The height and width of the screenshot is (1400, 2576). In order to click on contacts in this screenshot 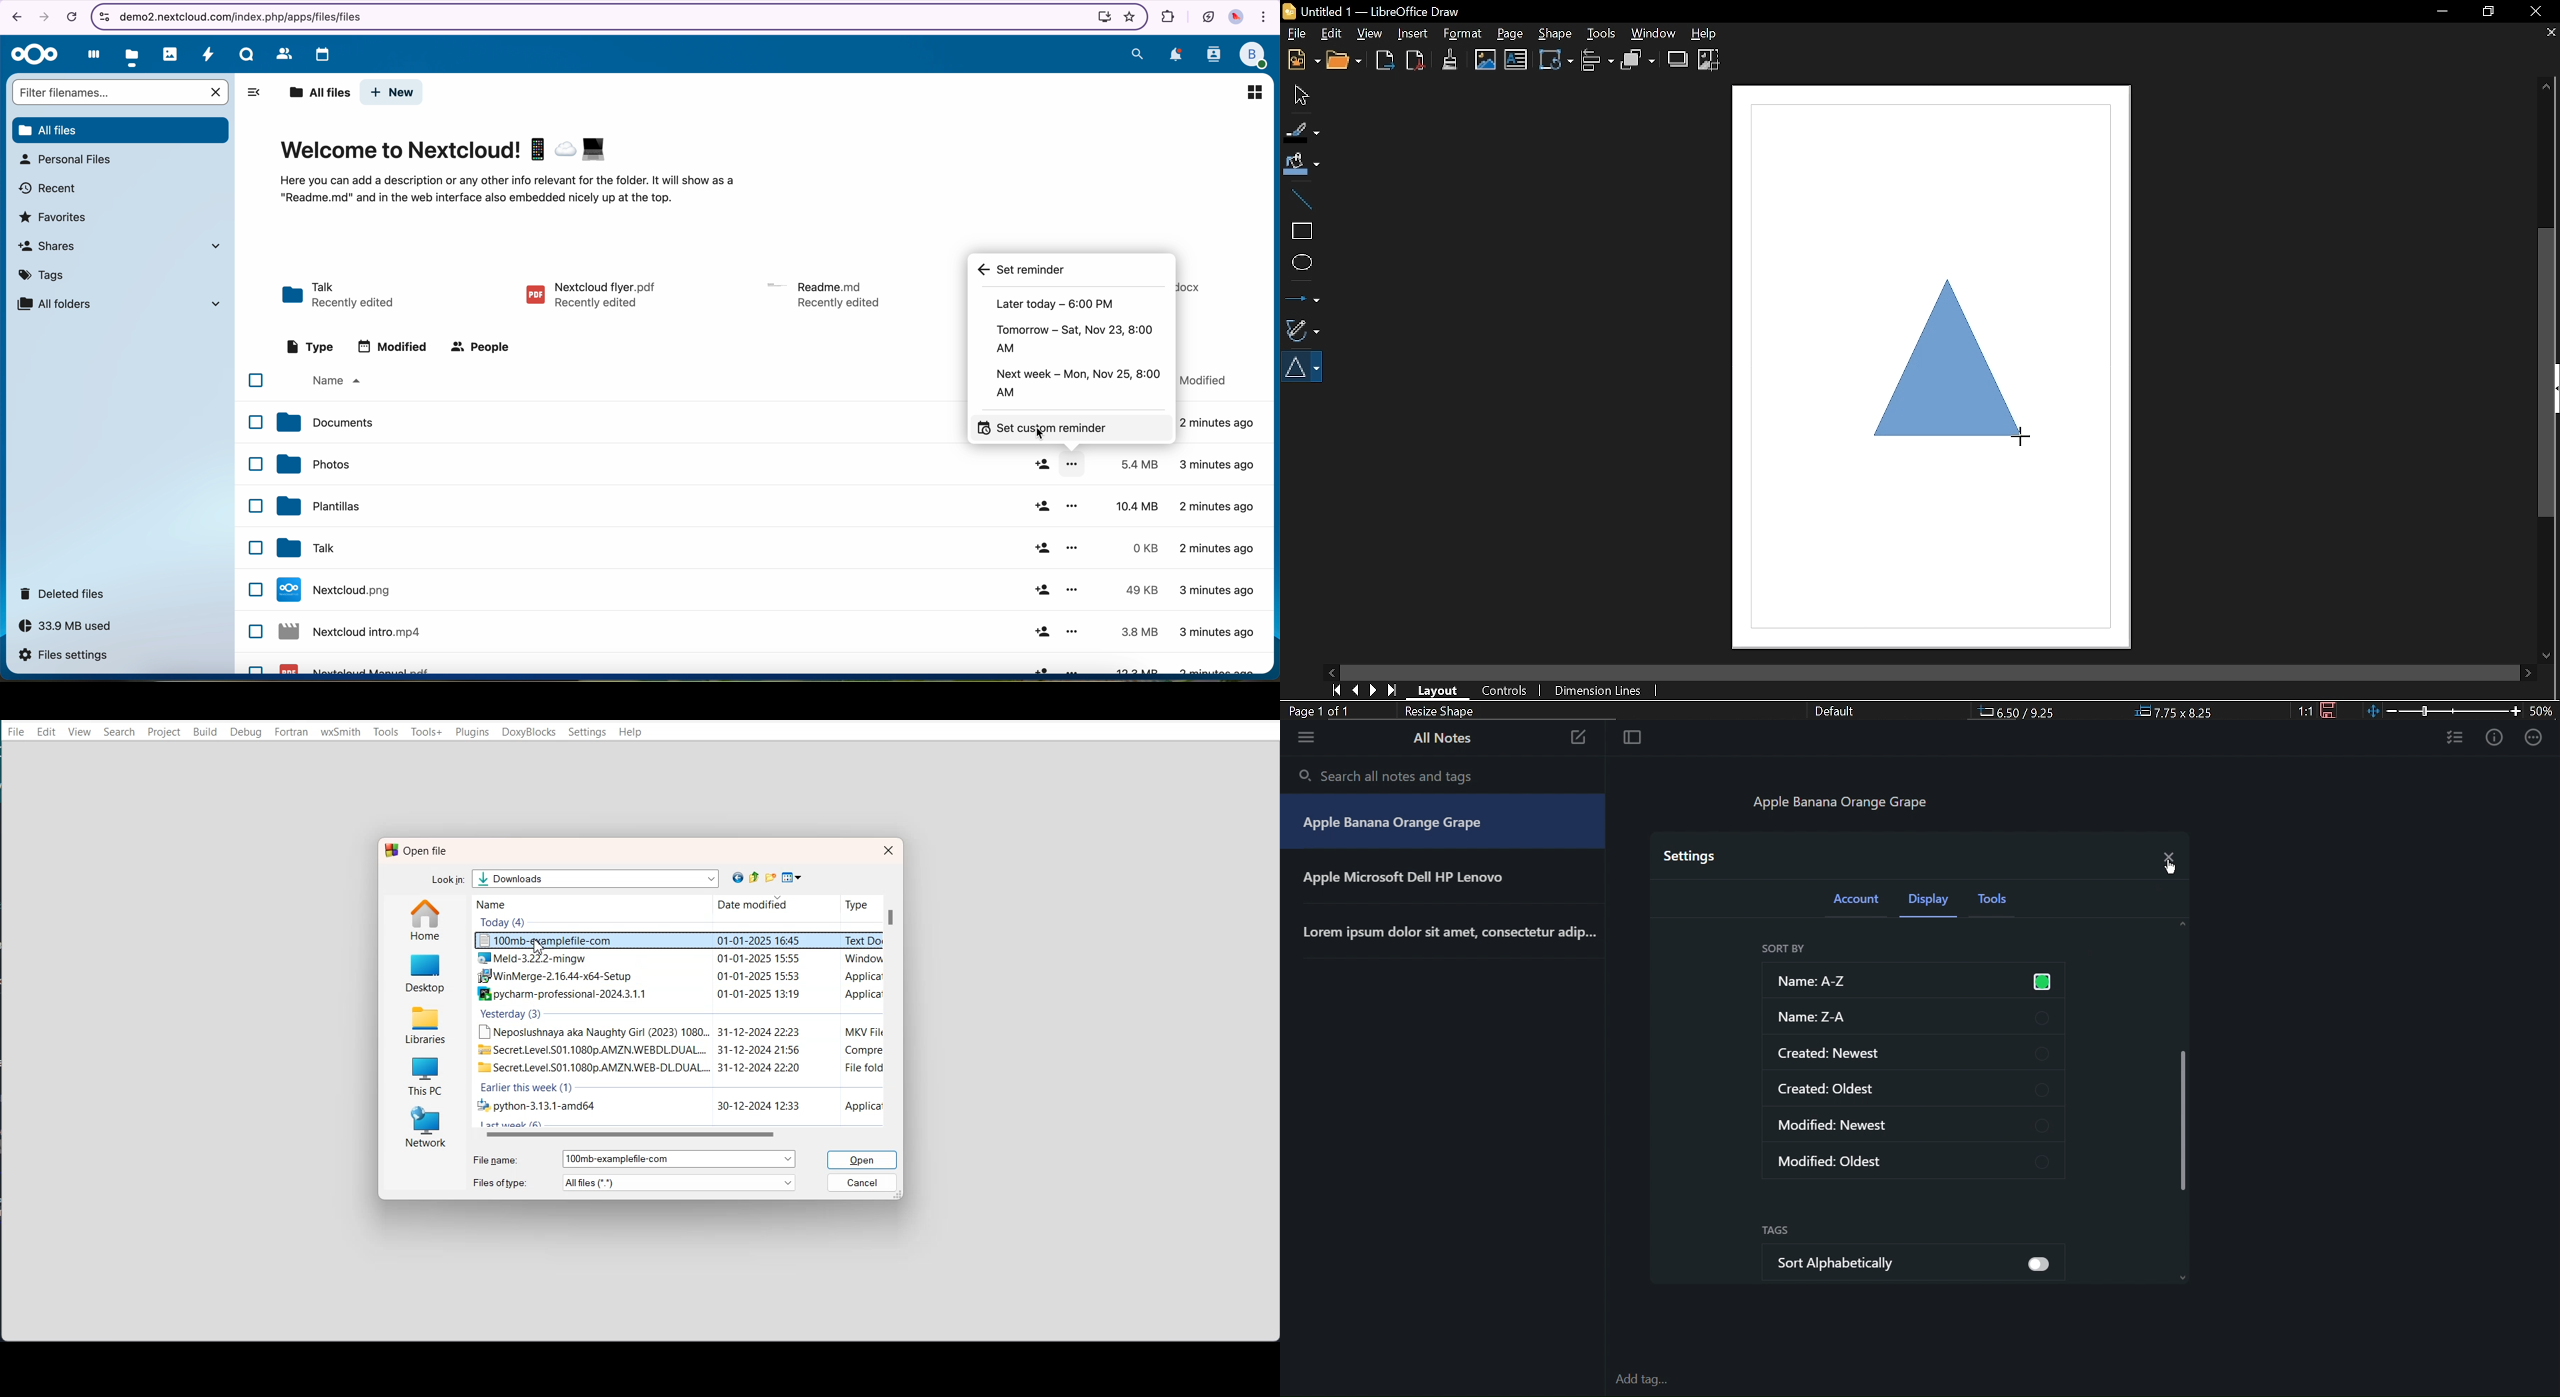, I will do `click(1212, 56)`.